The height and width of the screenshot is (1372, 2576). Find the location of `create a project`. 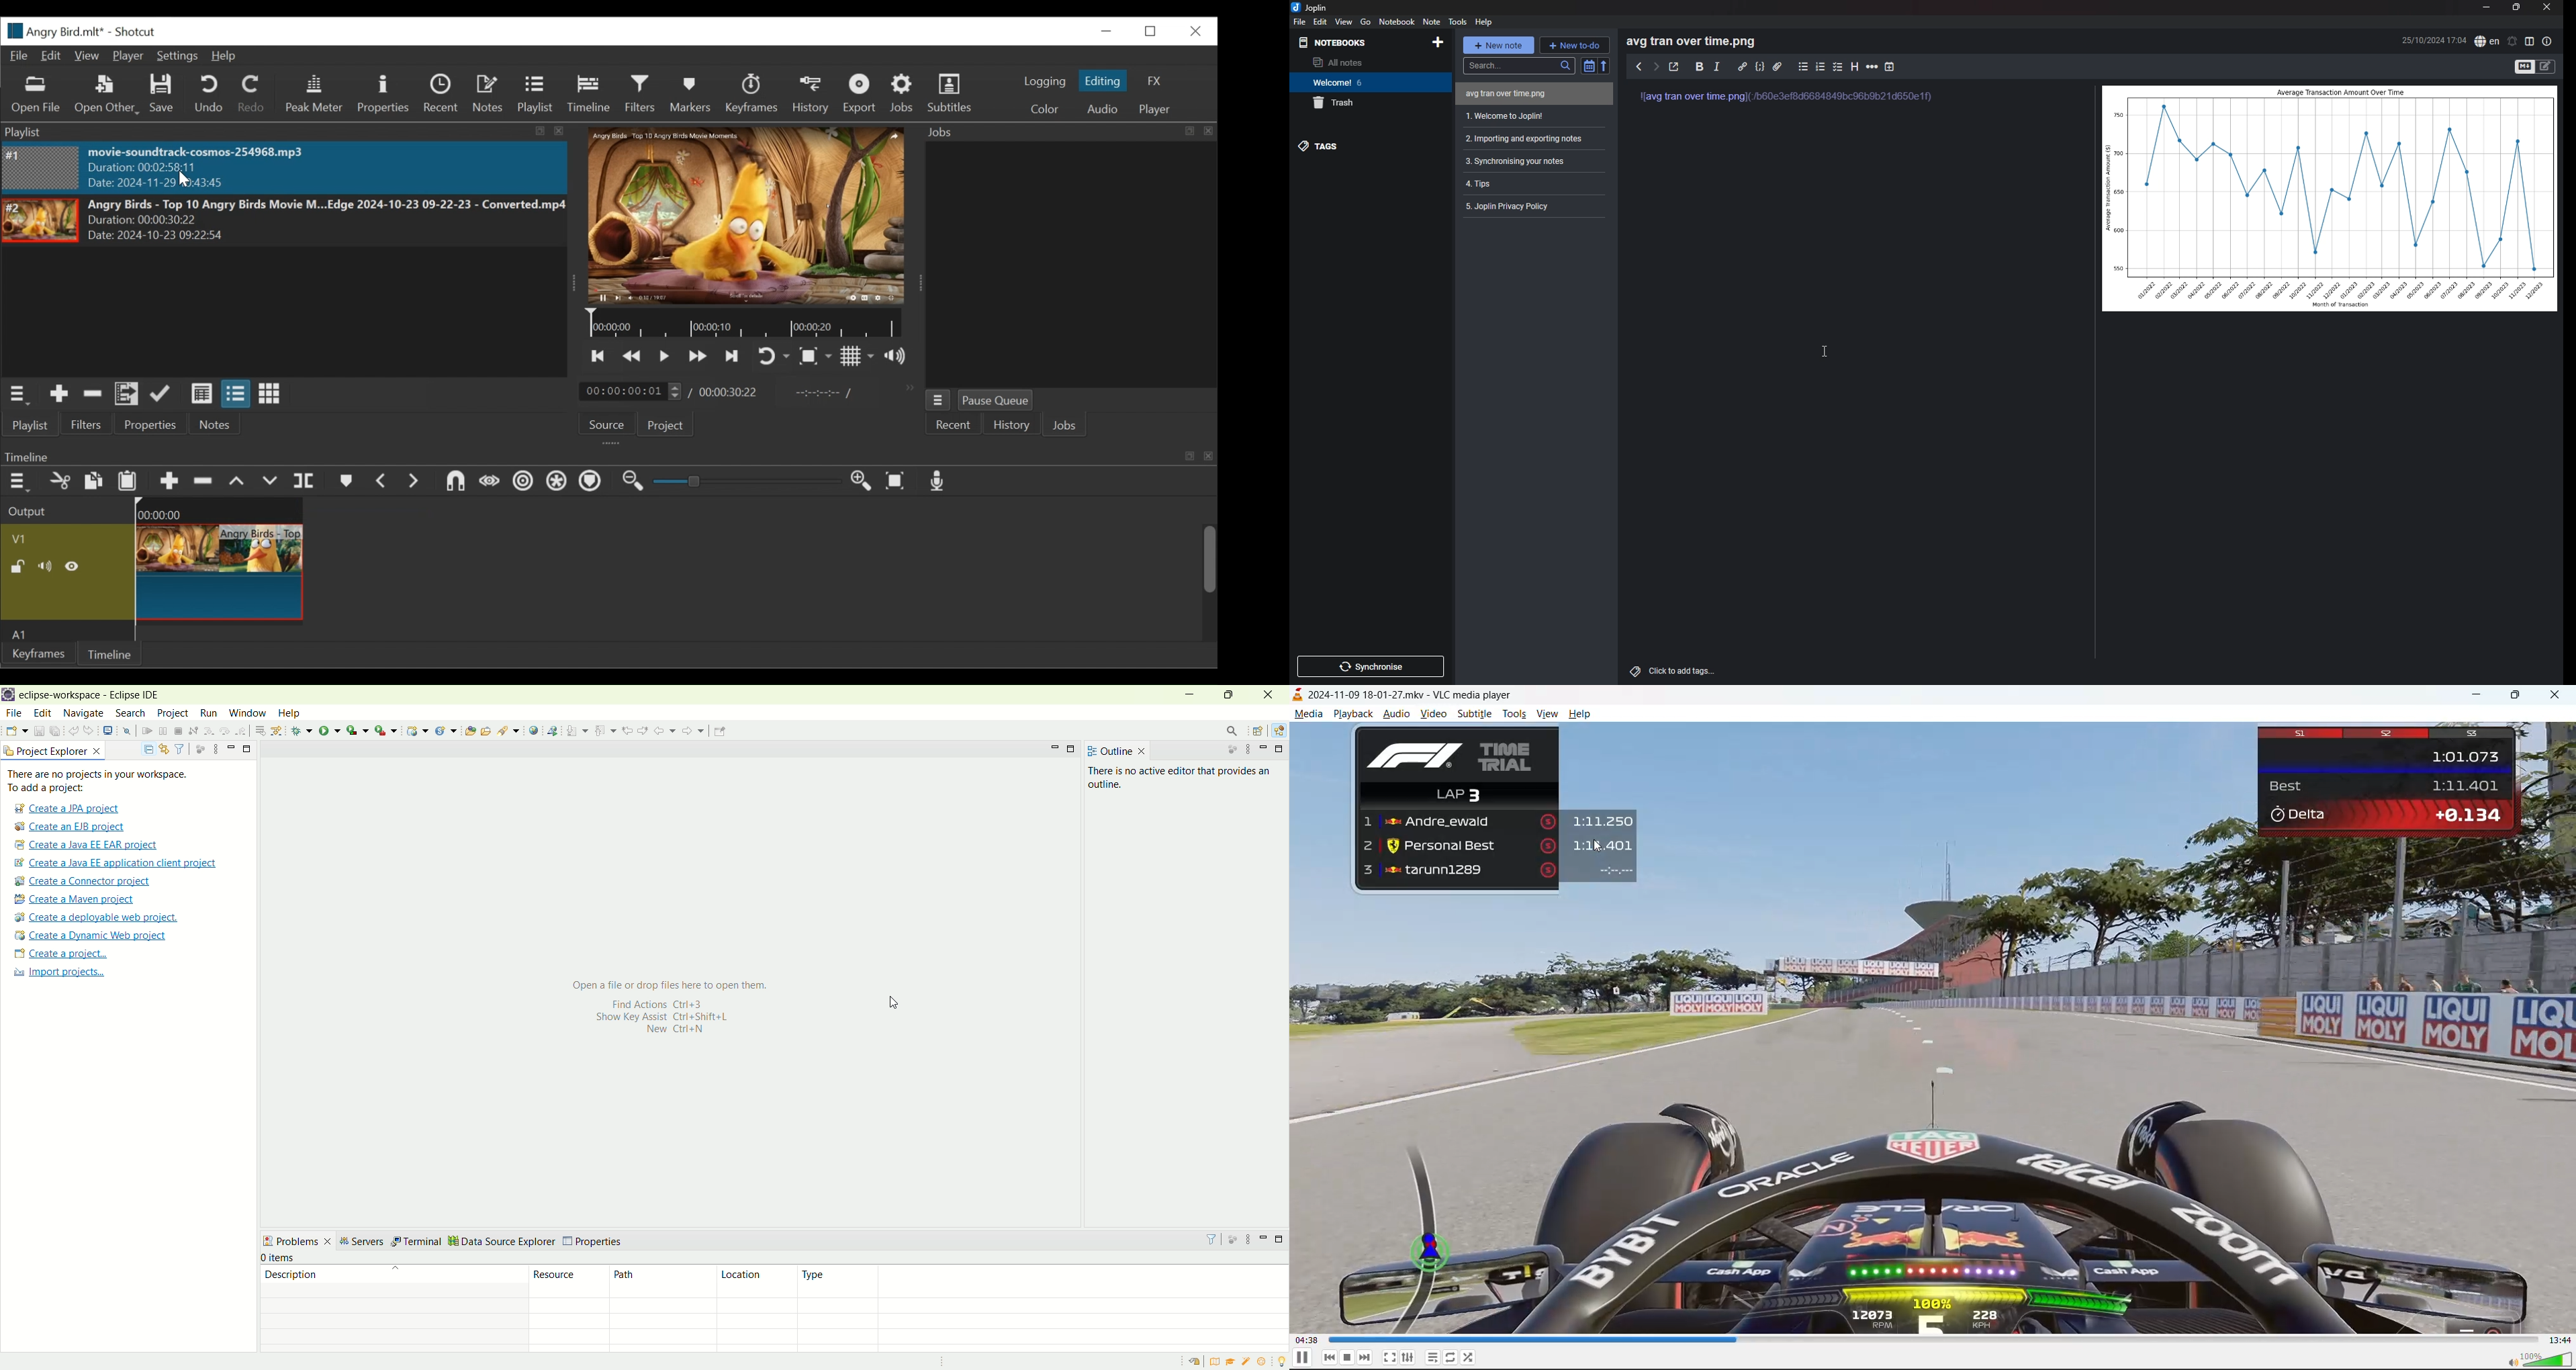

create a project is located at coordinates (61, 955).